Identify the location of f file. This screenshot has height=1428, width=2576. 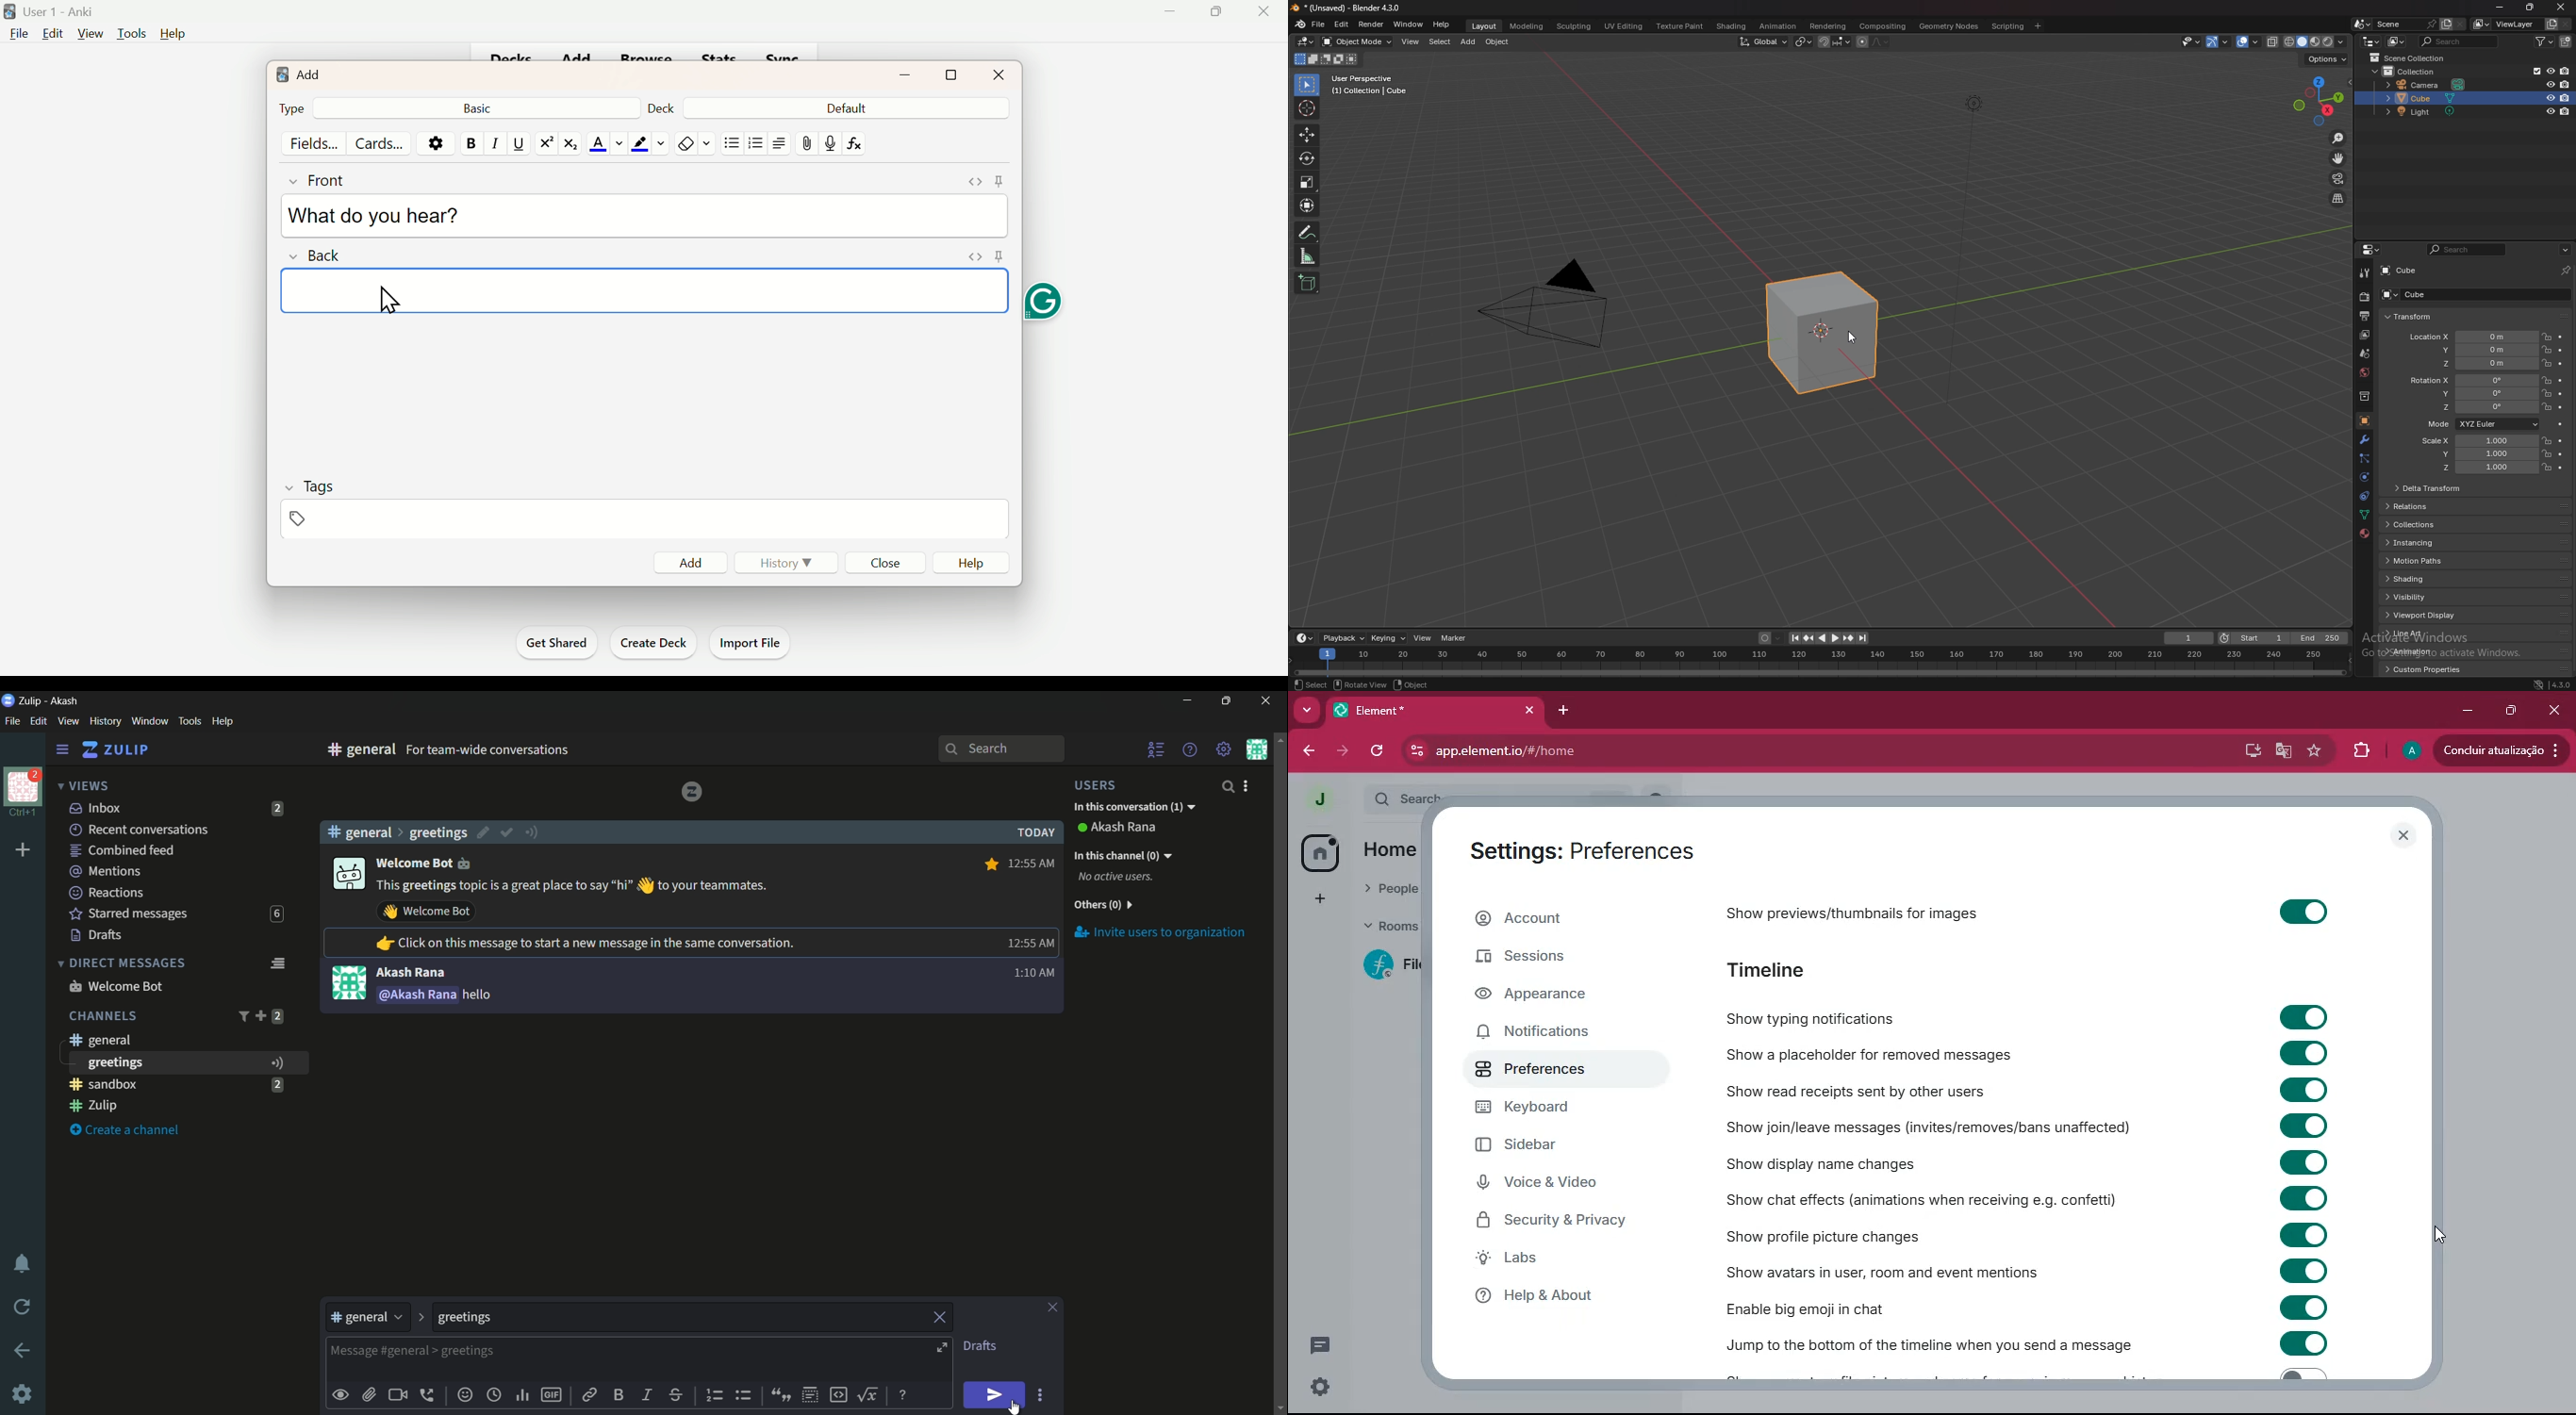
(1394, 968).